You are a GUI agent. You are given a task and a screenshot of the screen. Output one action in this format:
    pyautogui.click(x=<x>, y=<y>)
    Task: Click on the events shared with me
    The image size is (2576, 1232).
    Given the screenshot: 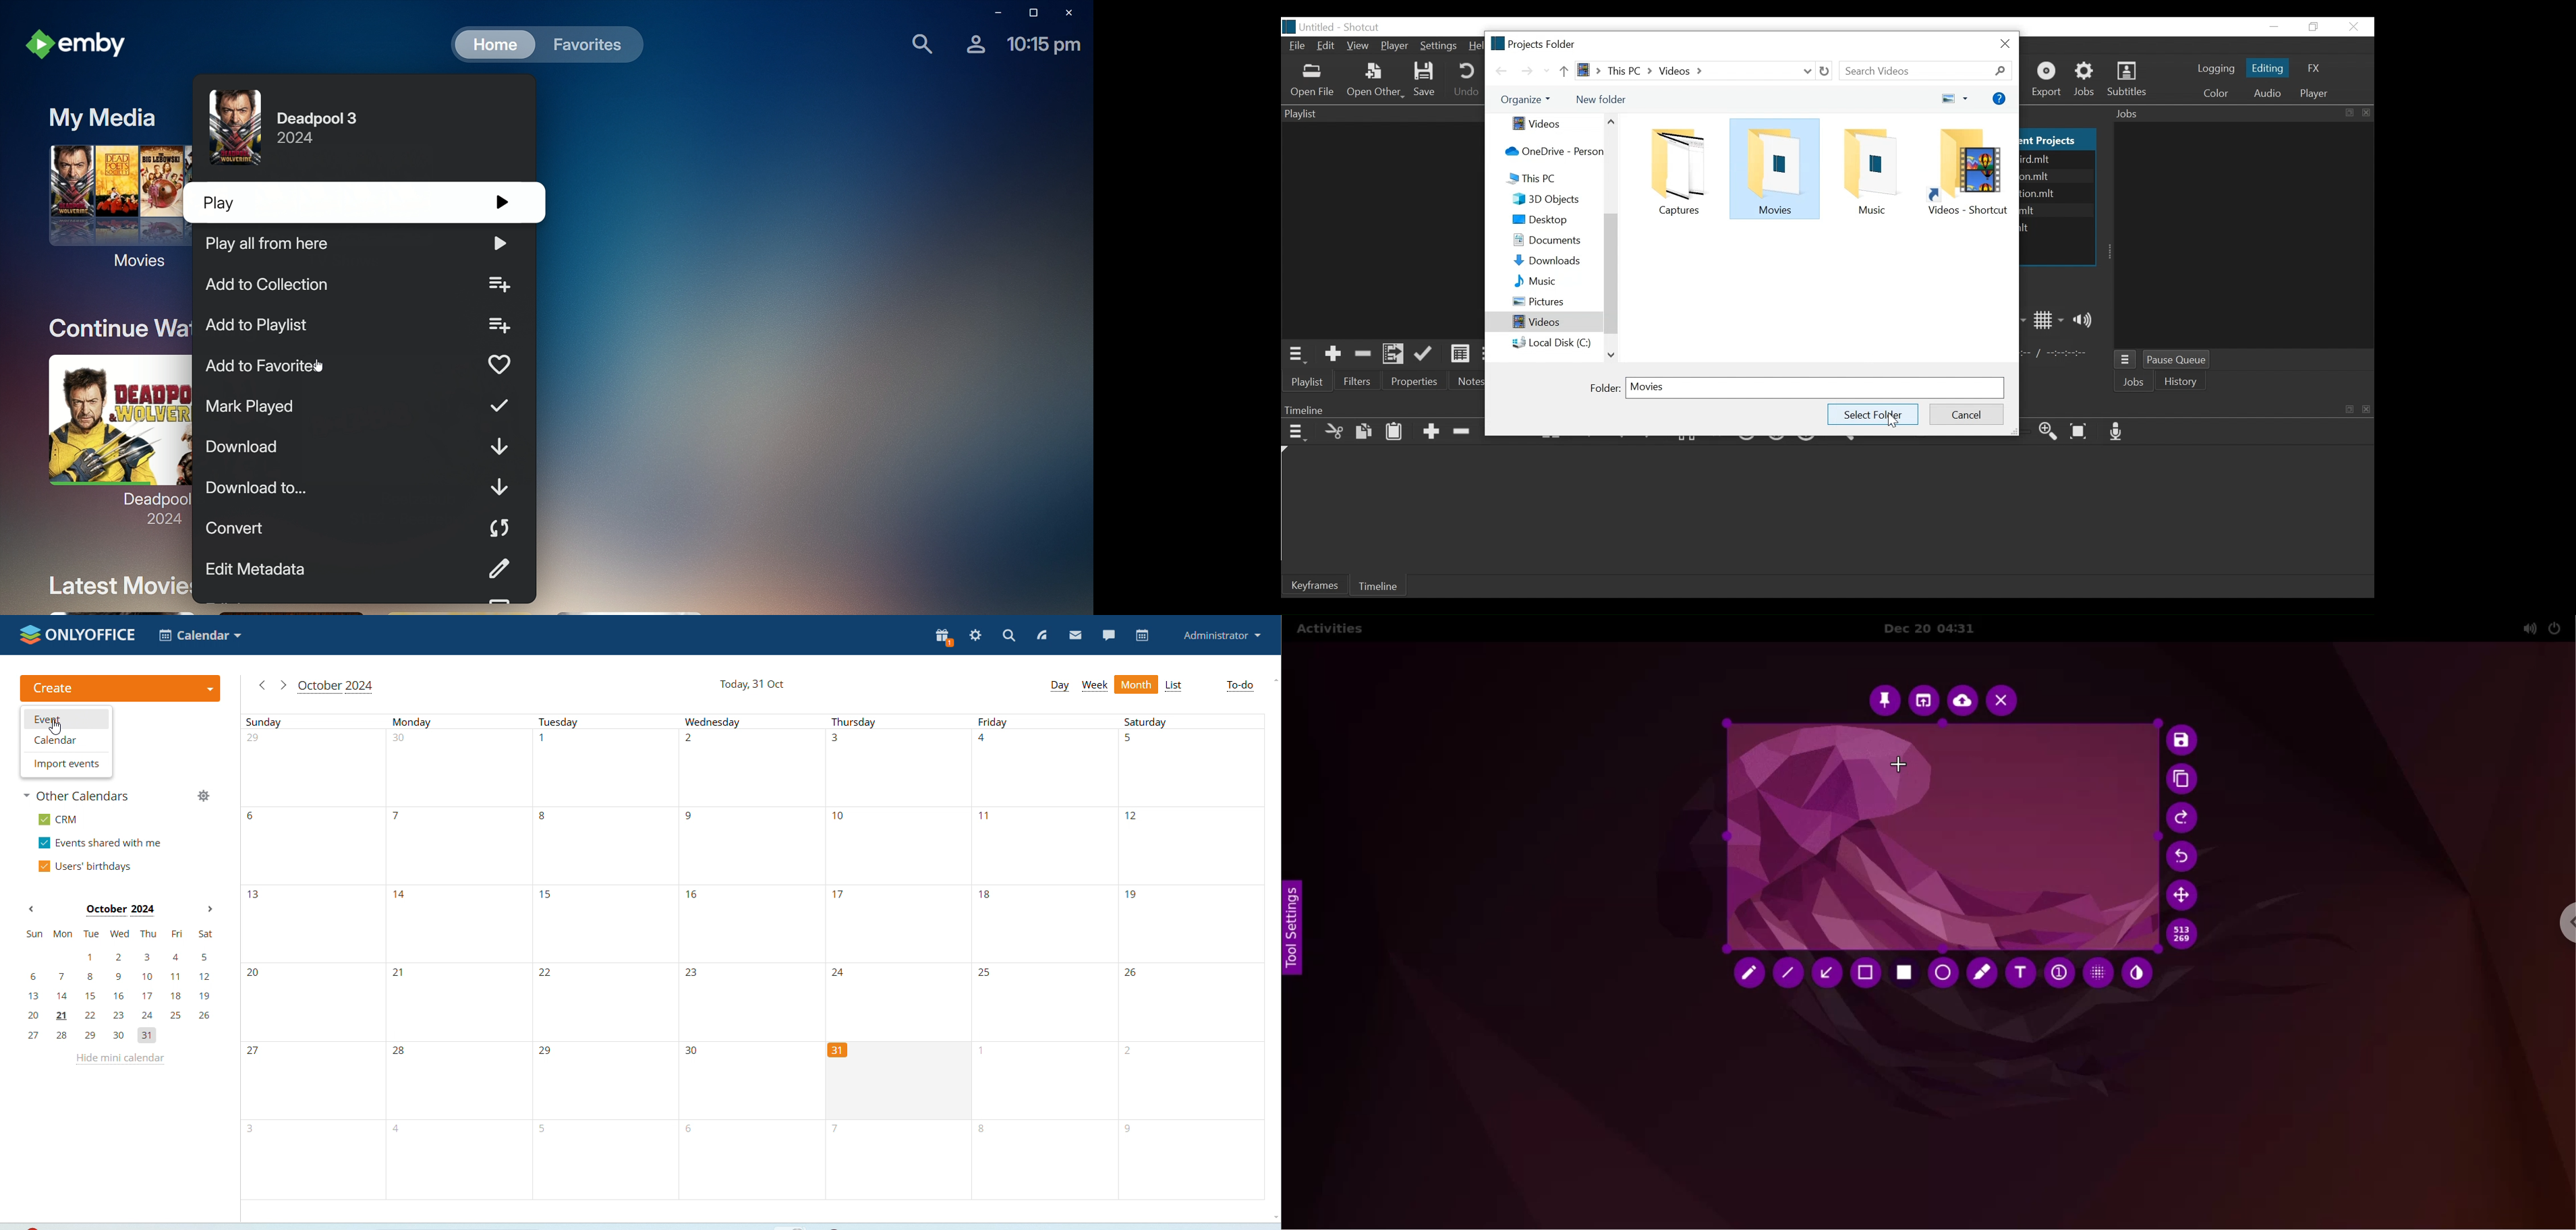 What is the action you would take?
    pyautogui.click(x=99, y=842)
    